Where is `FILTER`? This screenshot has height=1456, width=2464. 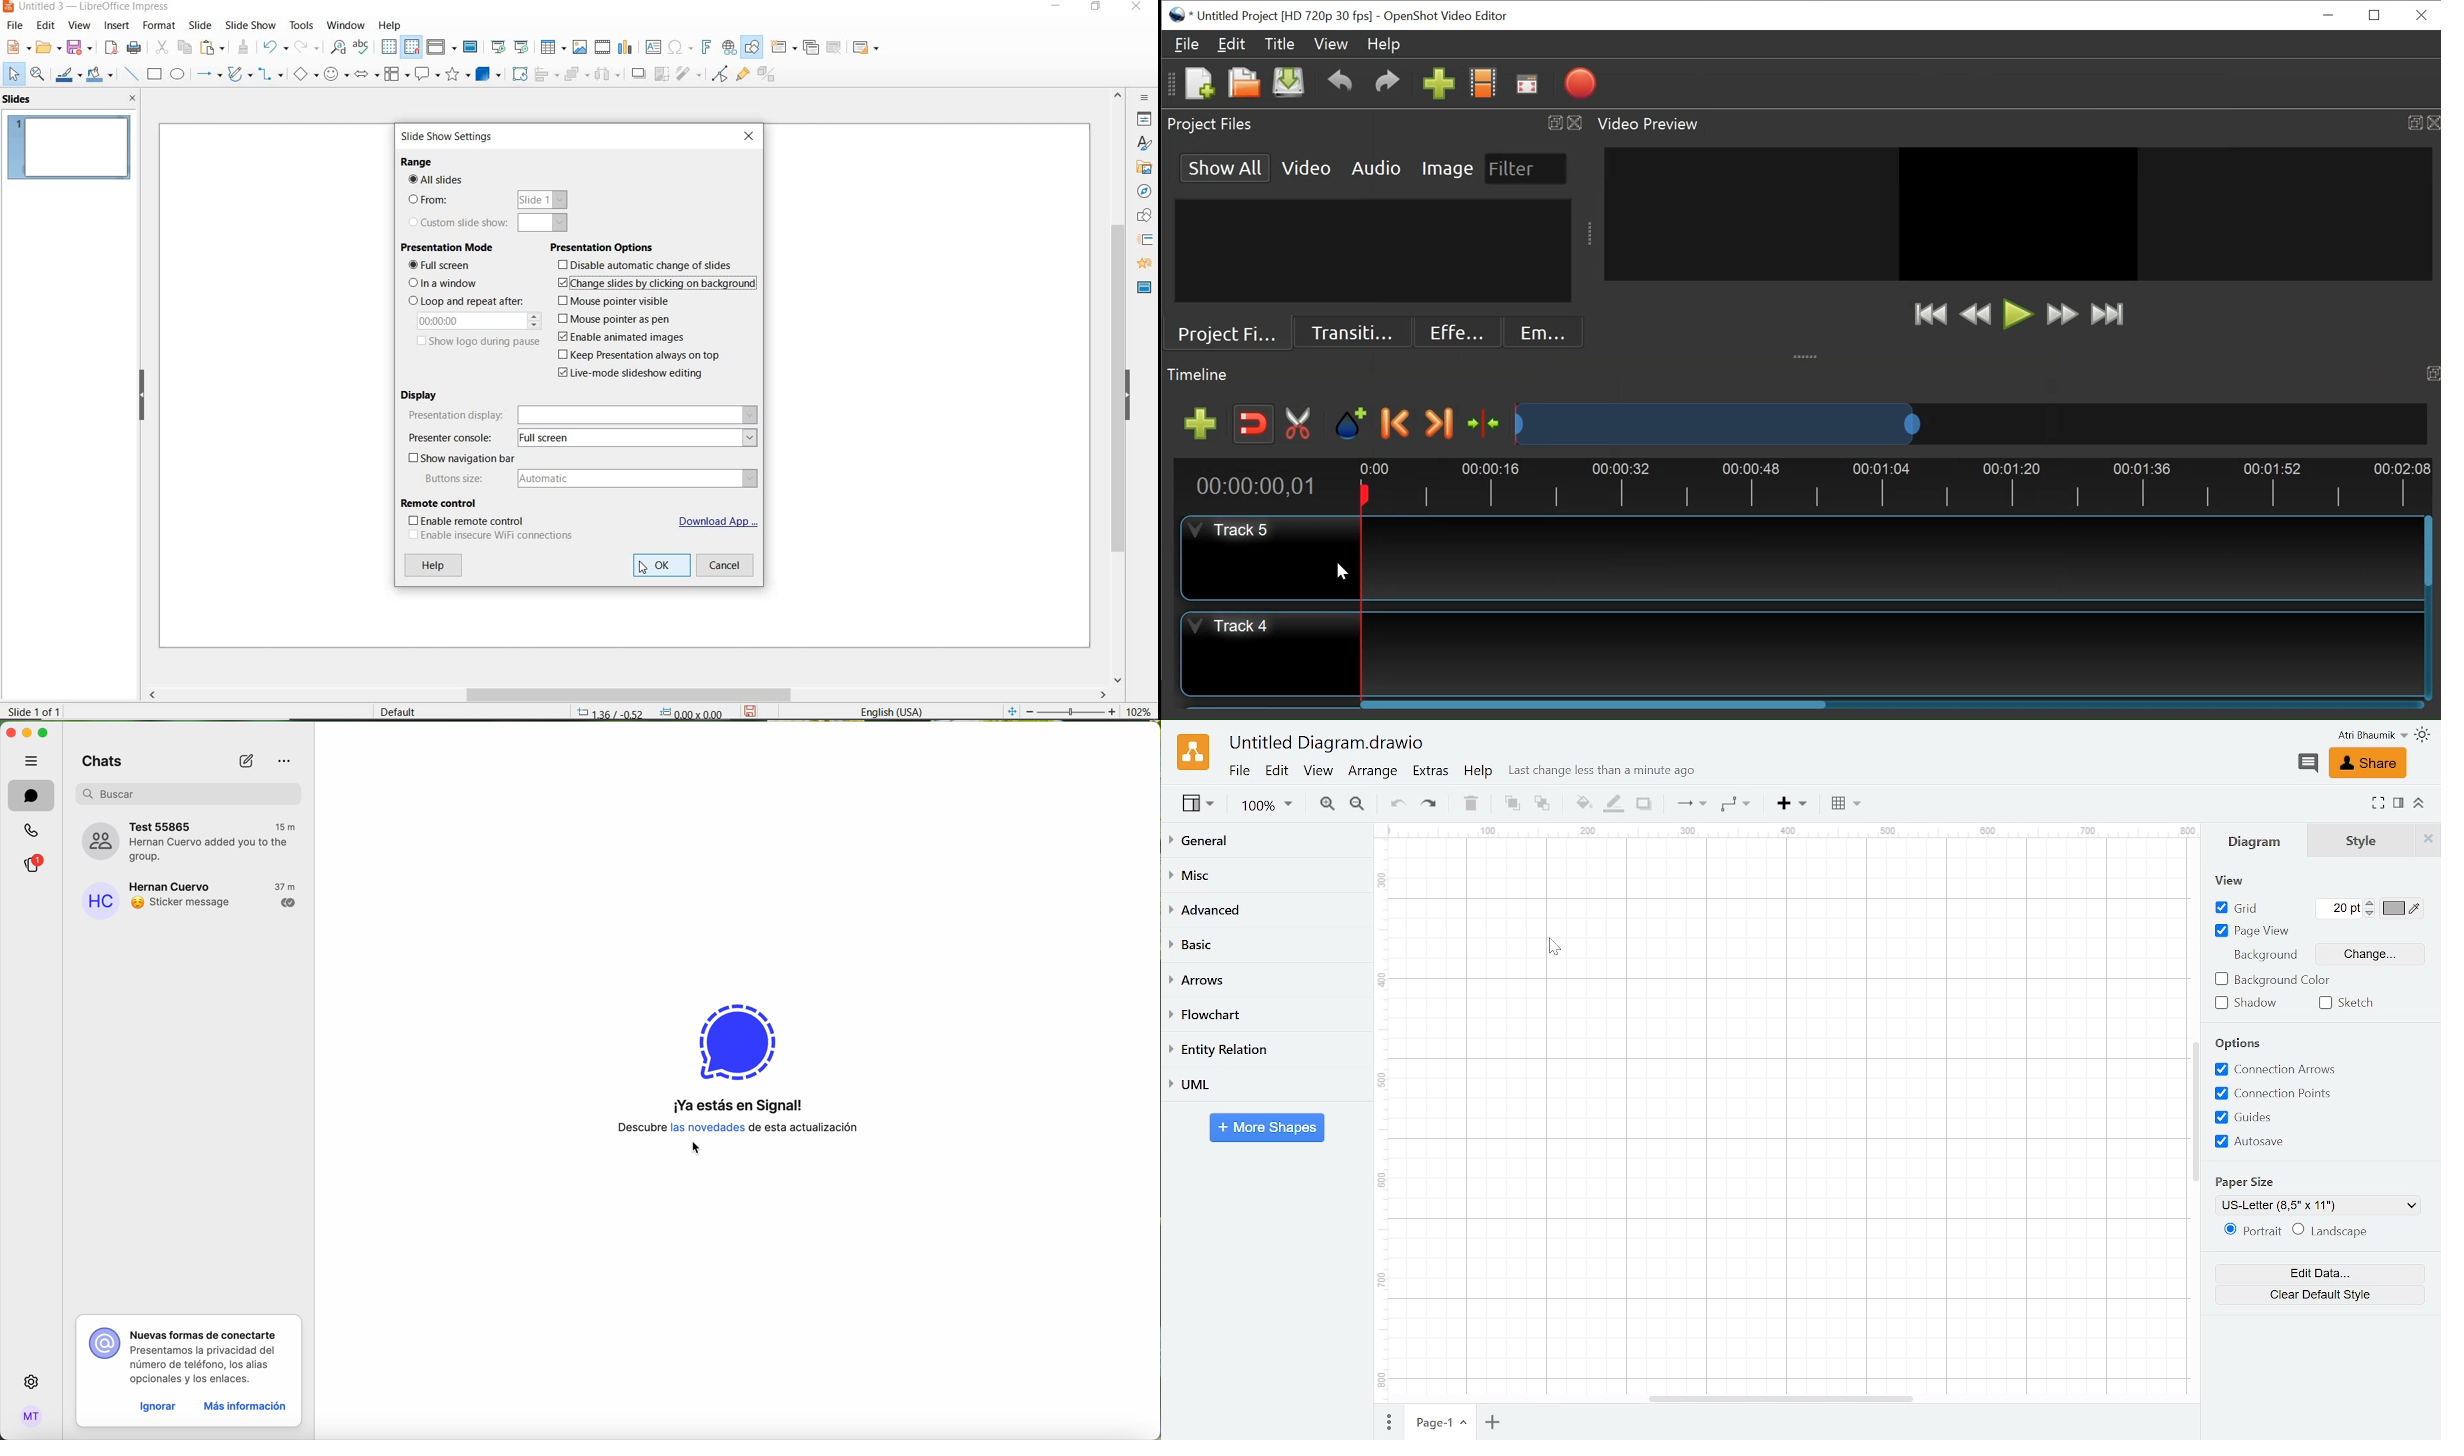
FILTER is located at coordinates (689, 74).